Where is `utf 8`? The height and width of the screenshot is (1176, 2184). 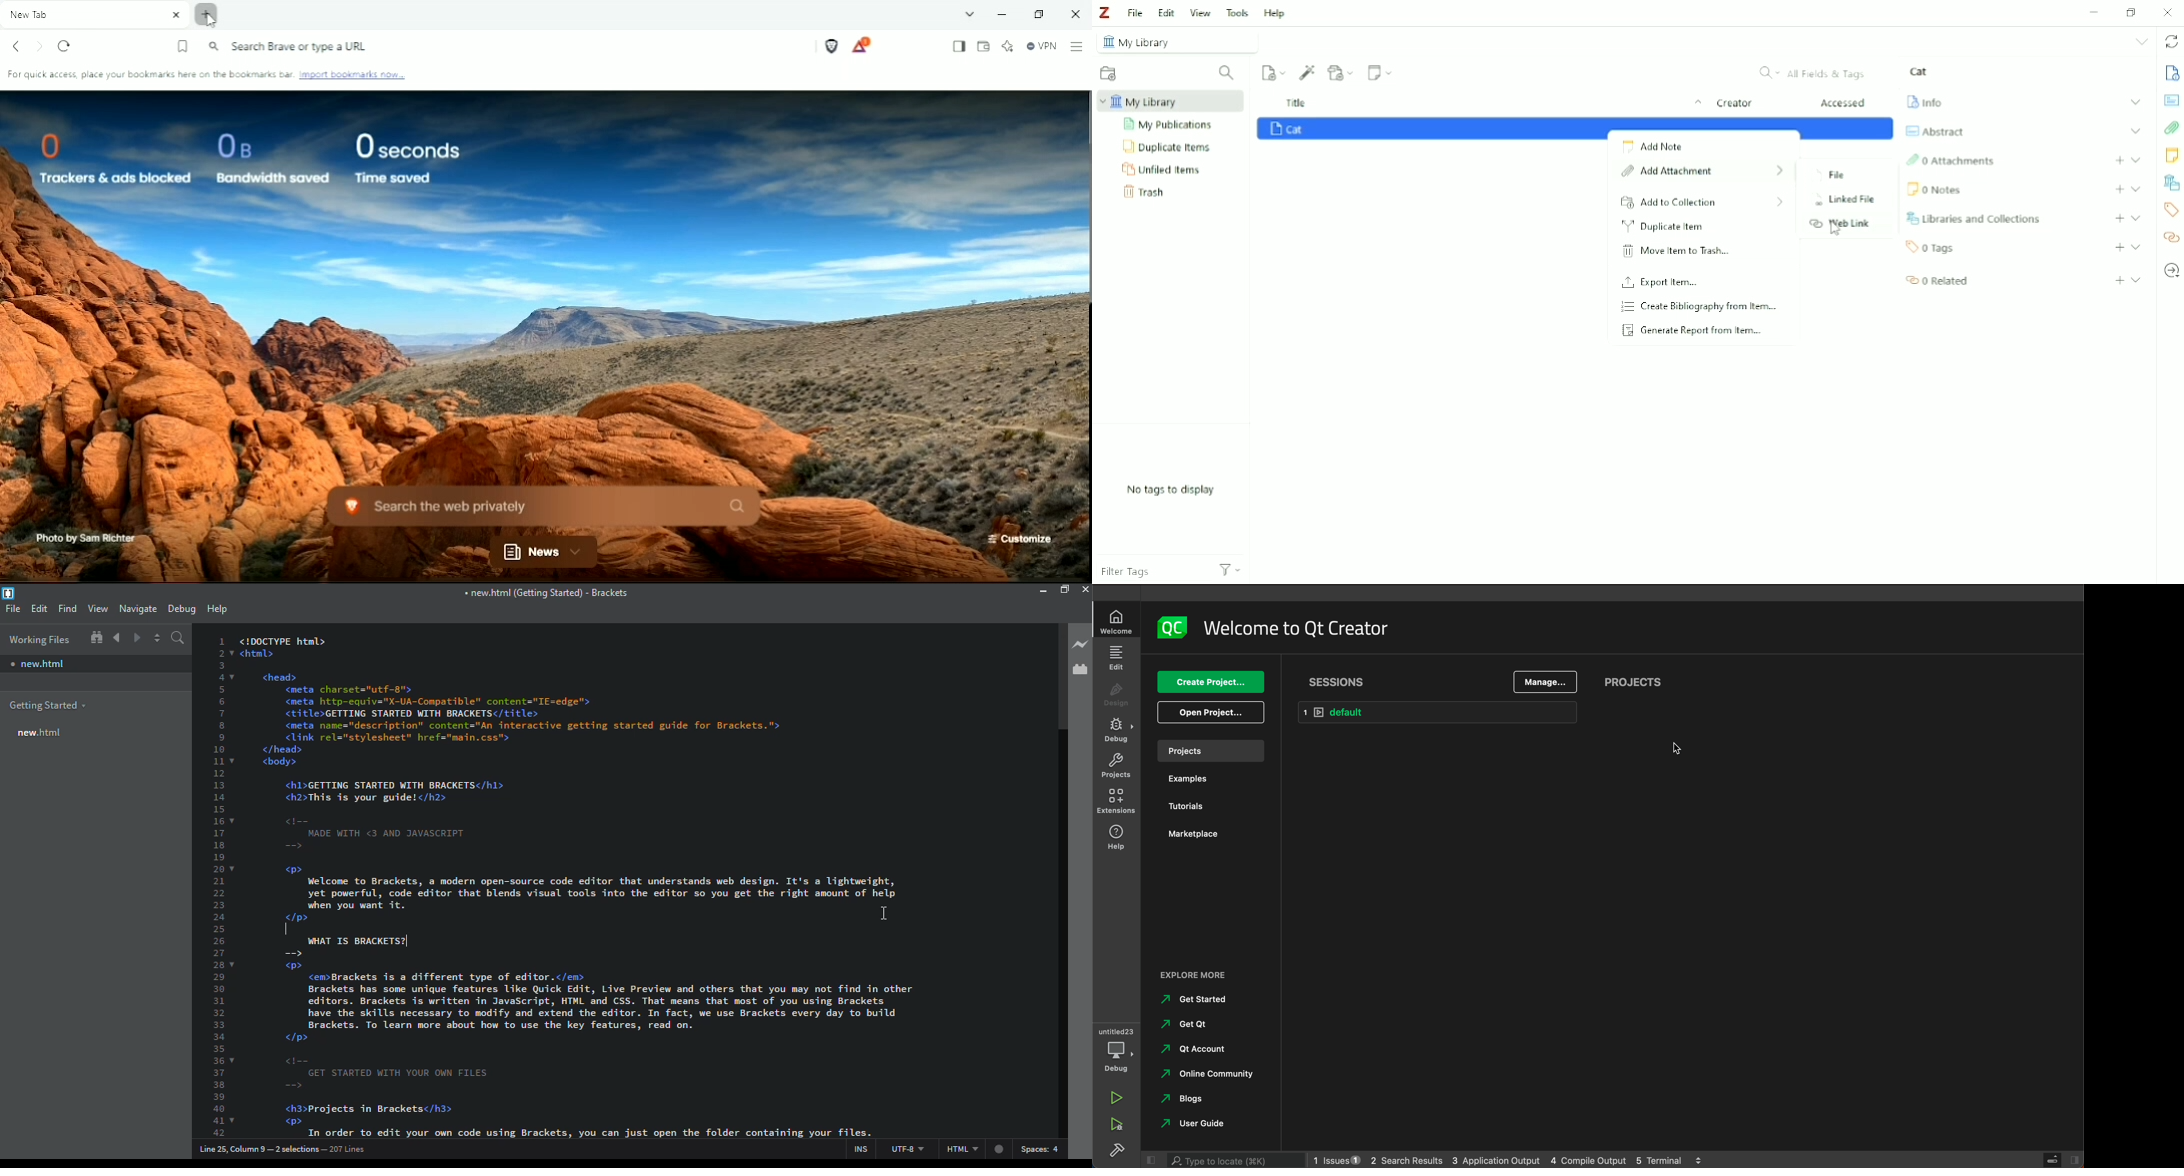
utf 8 is located at coordinates (904, 1148).